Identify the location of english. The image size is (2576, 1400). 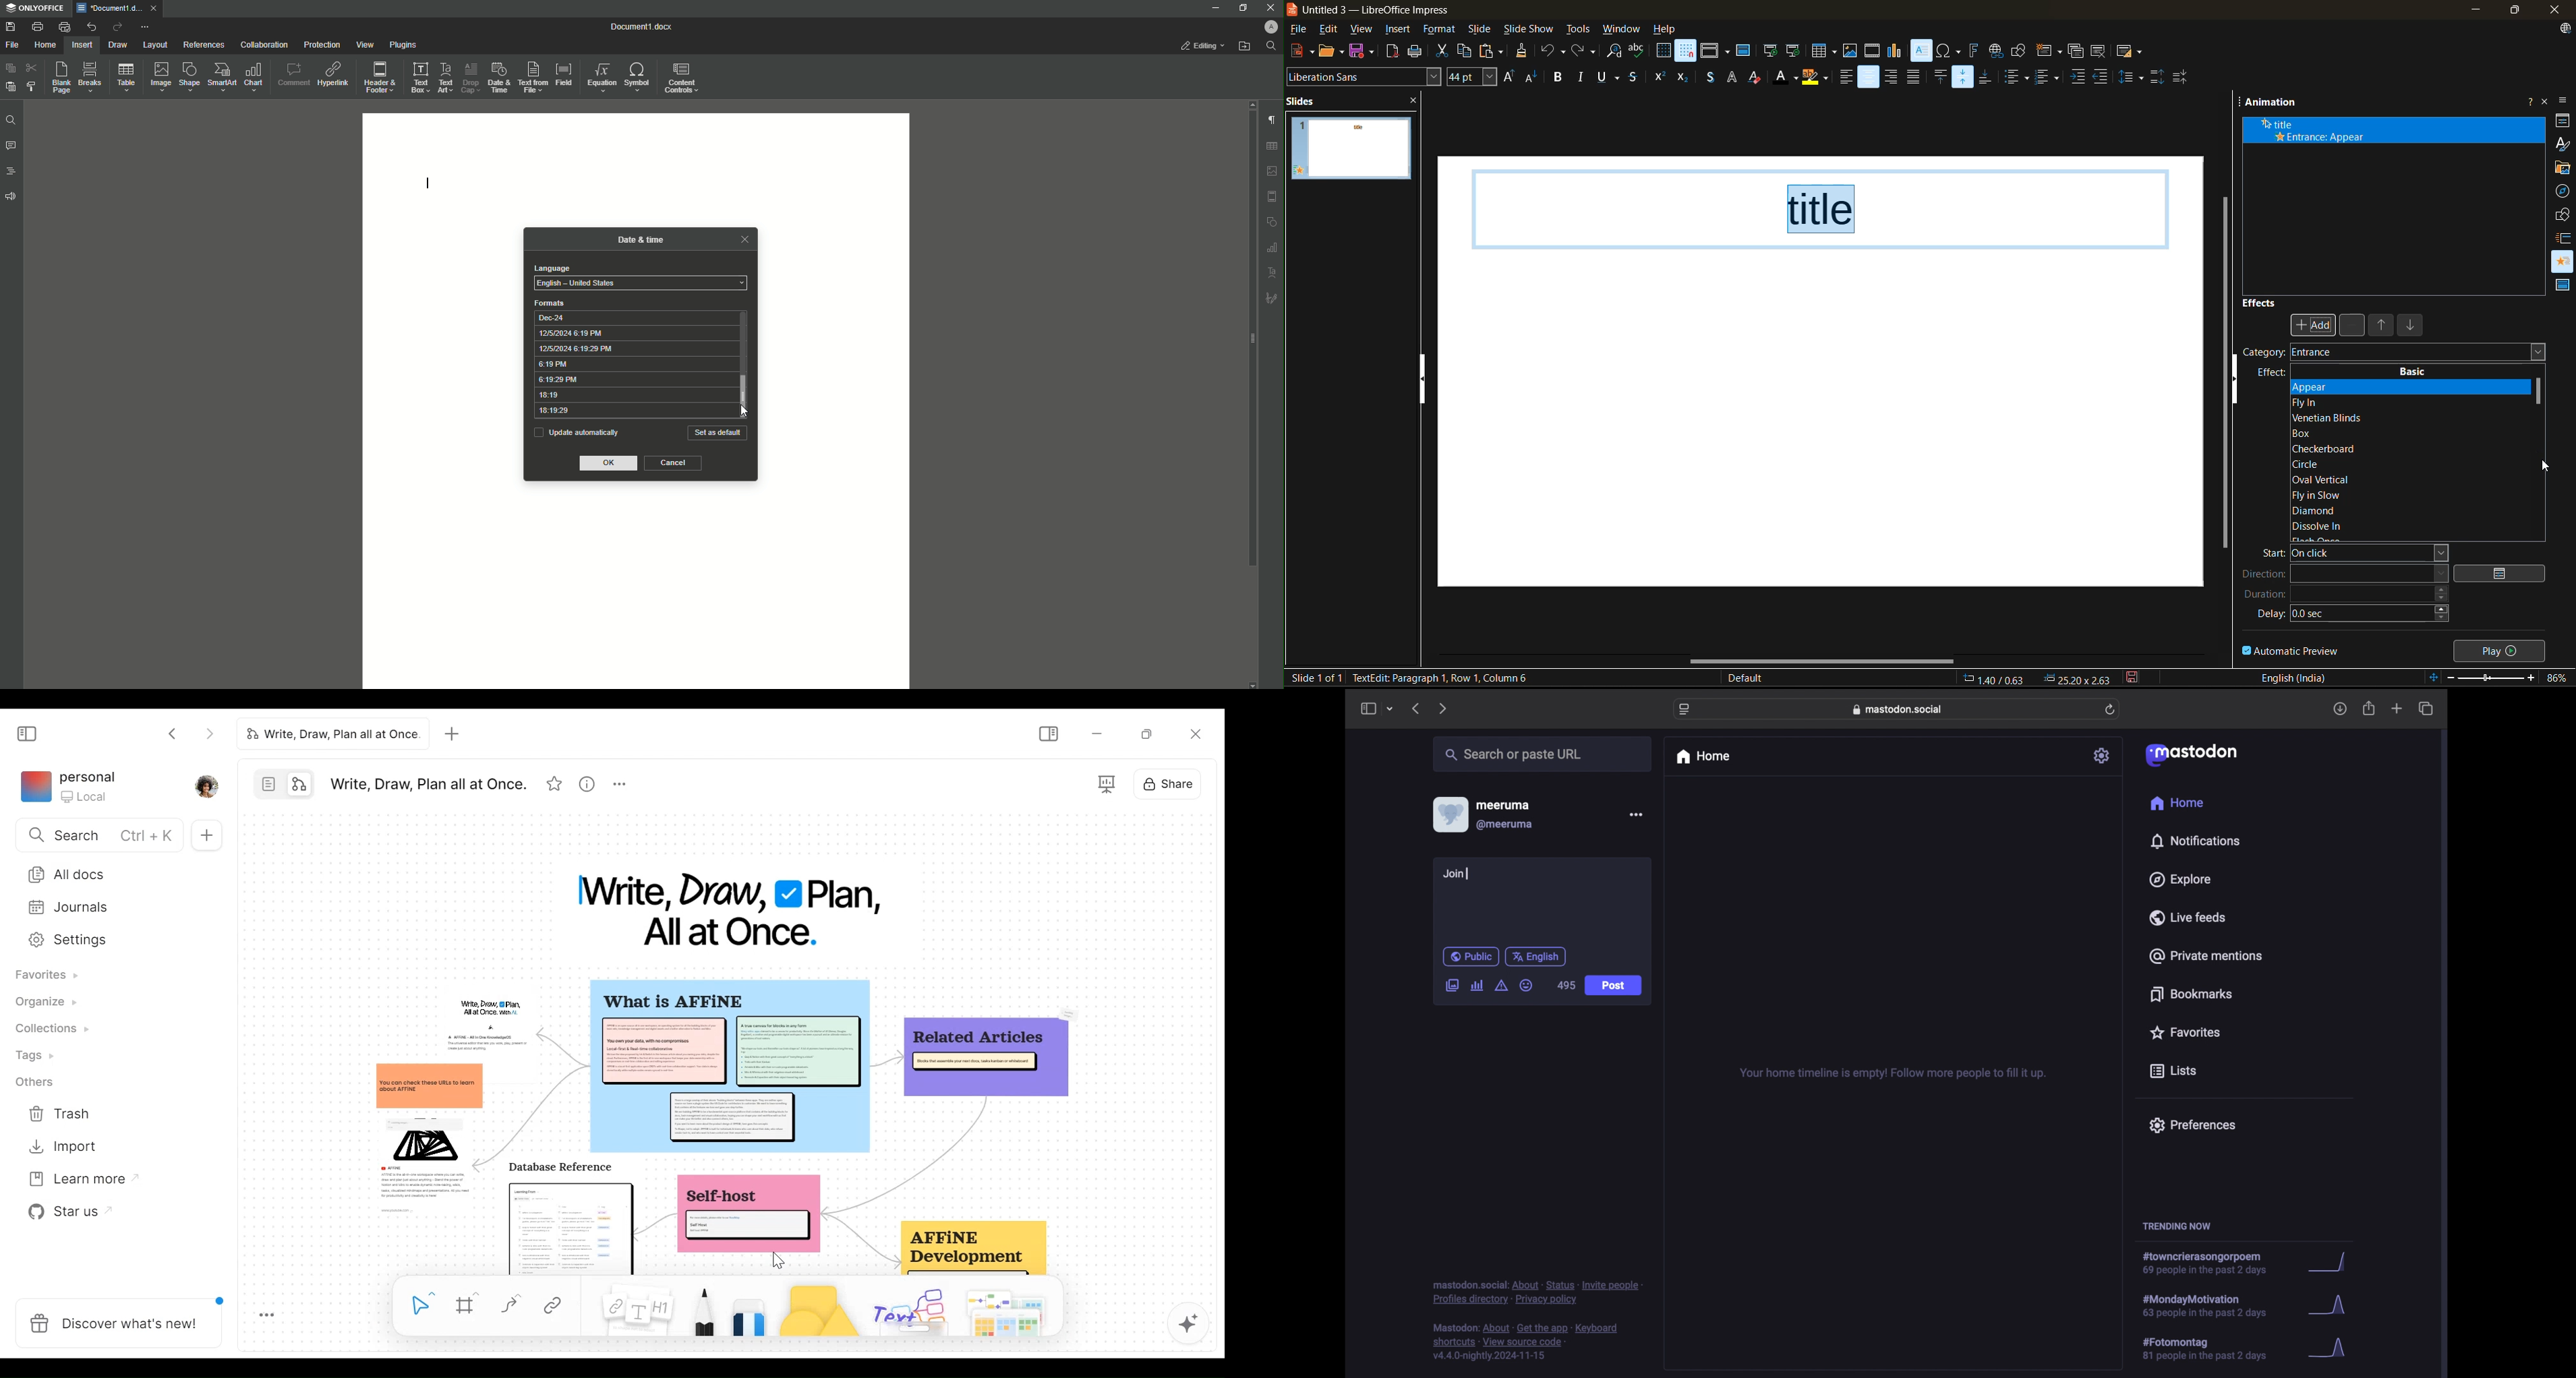
(1536, 956).